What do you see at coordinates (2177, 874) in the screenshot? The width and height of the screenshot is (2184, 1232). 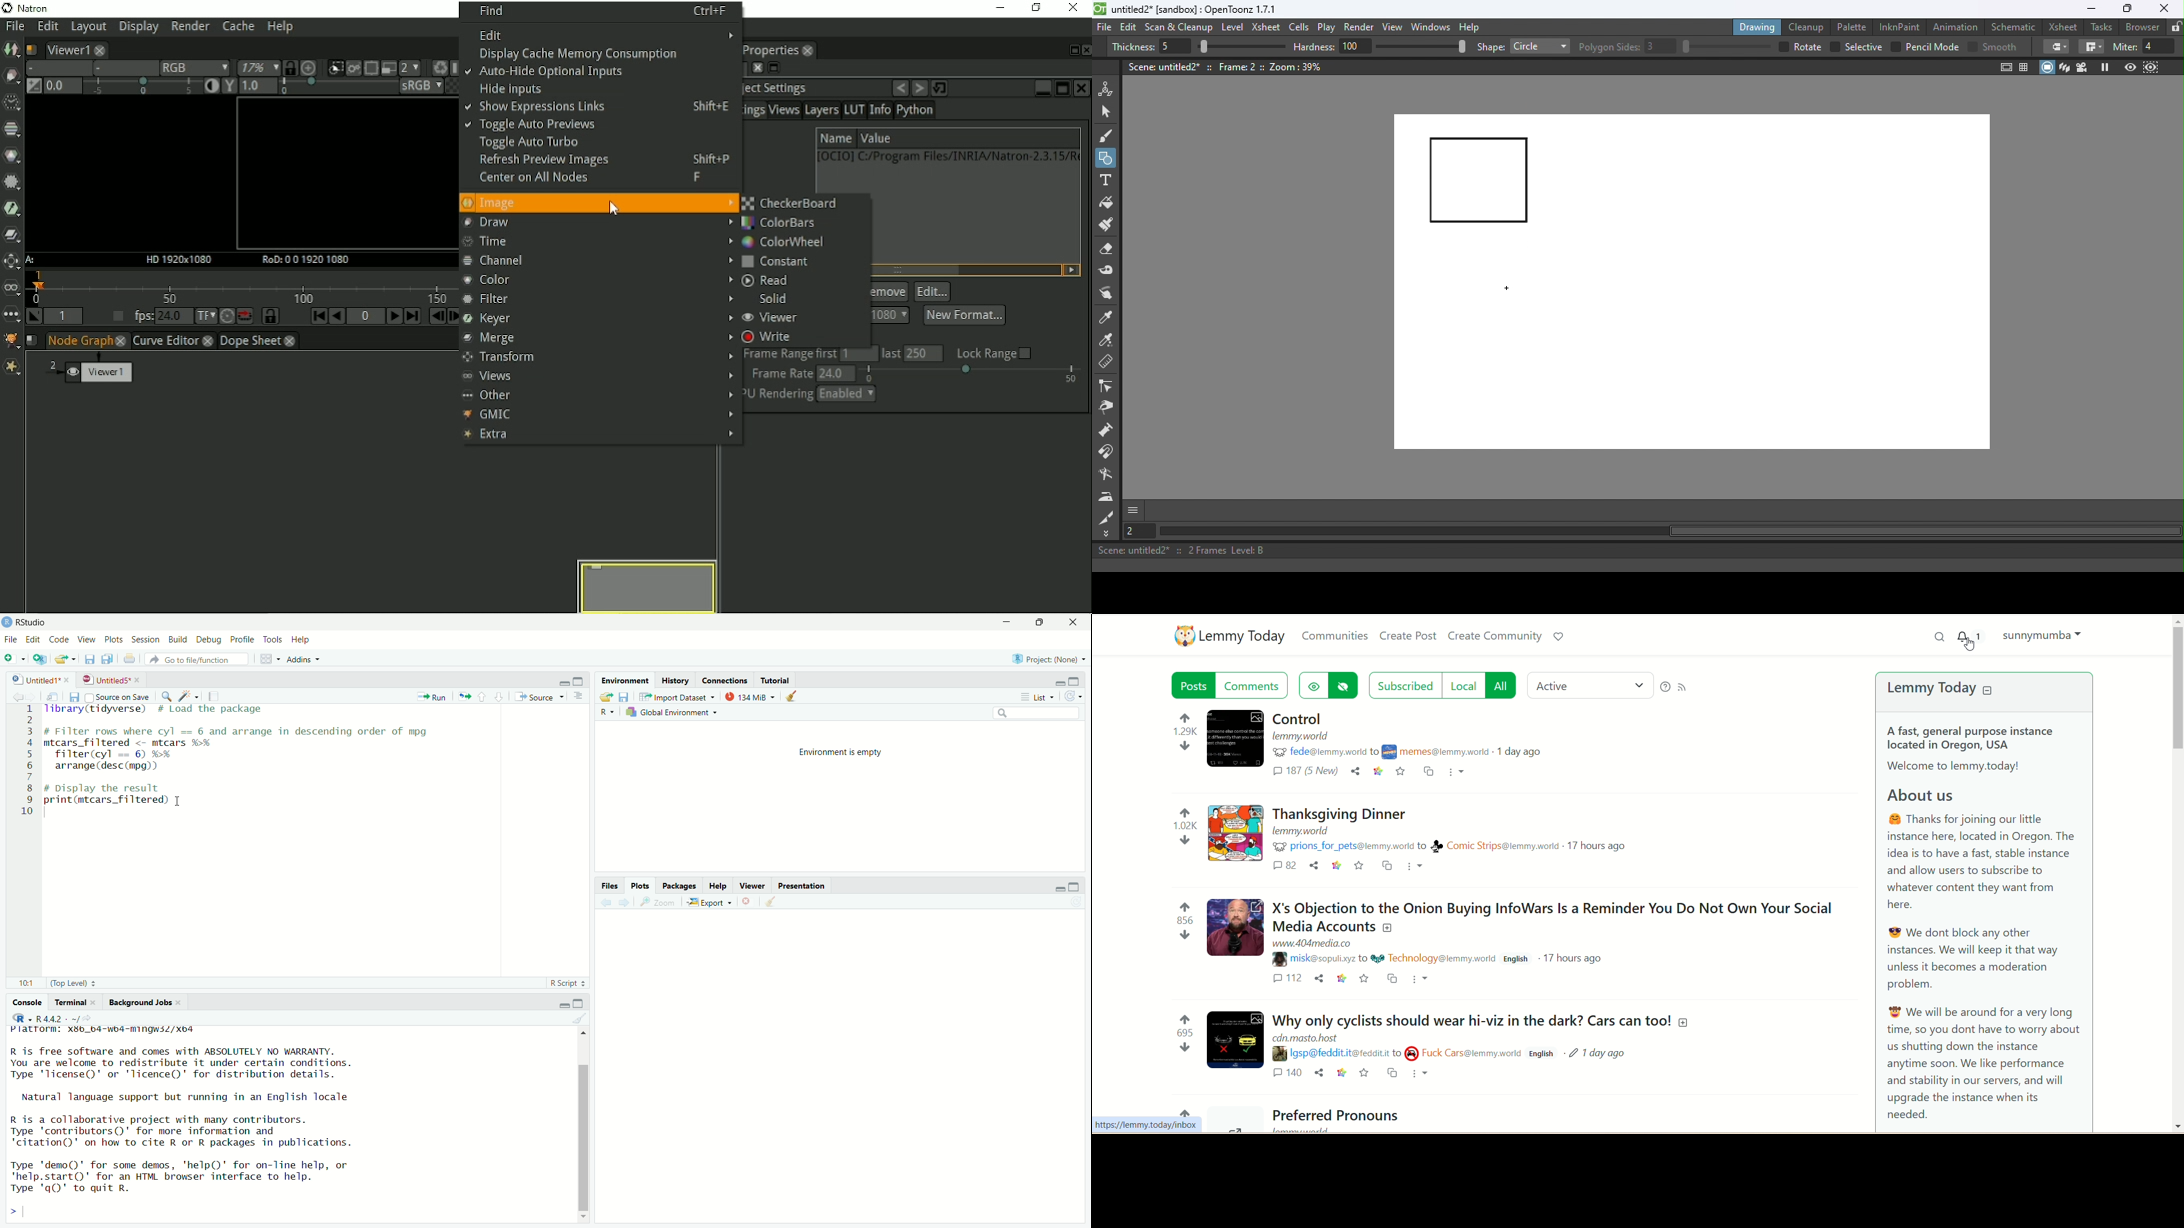 I see `vertical scroll bar` at bounding box center [2177, 874].